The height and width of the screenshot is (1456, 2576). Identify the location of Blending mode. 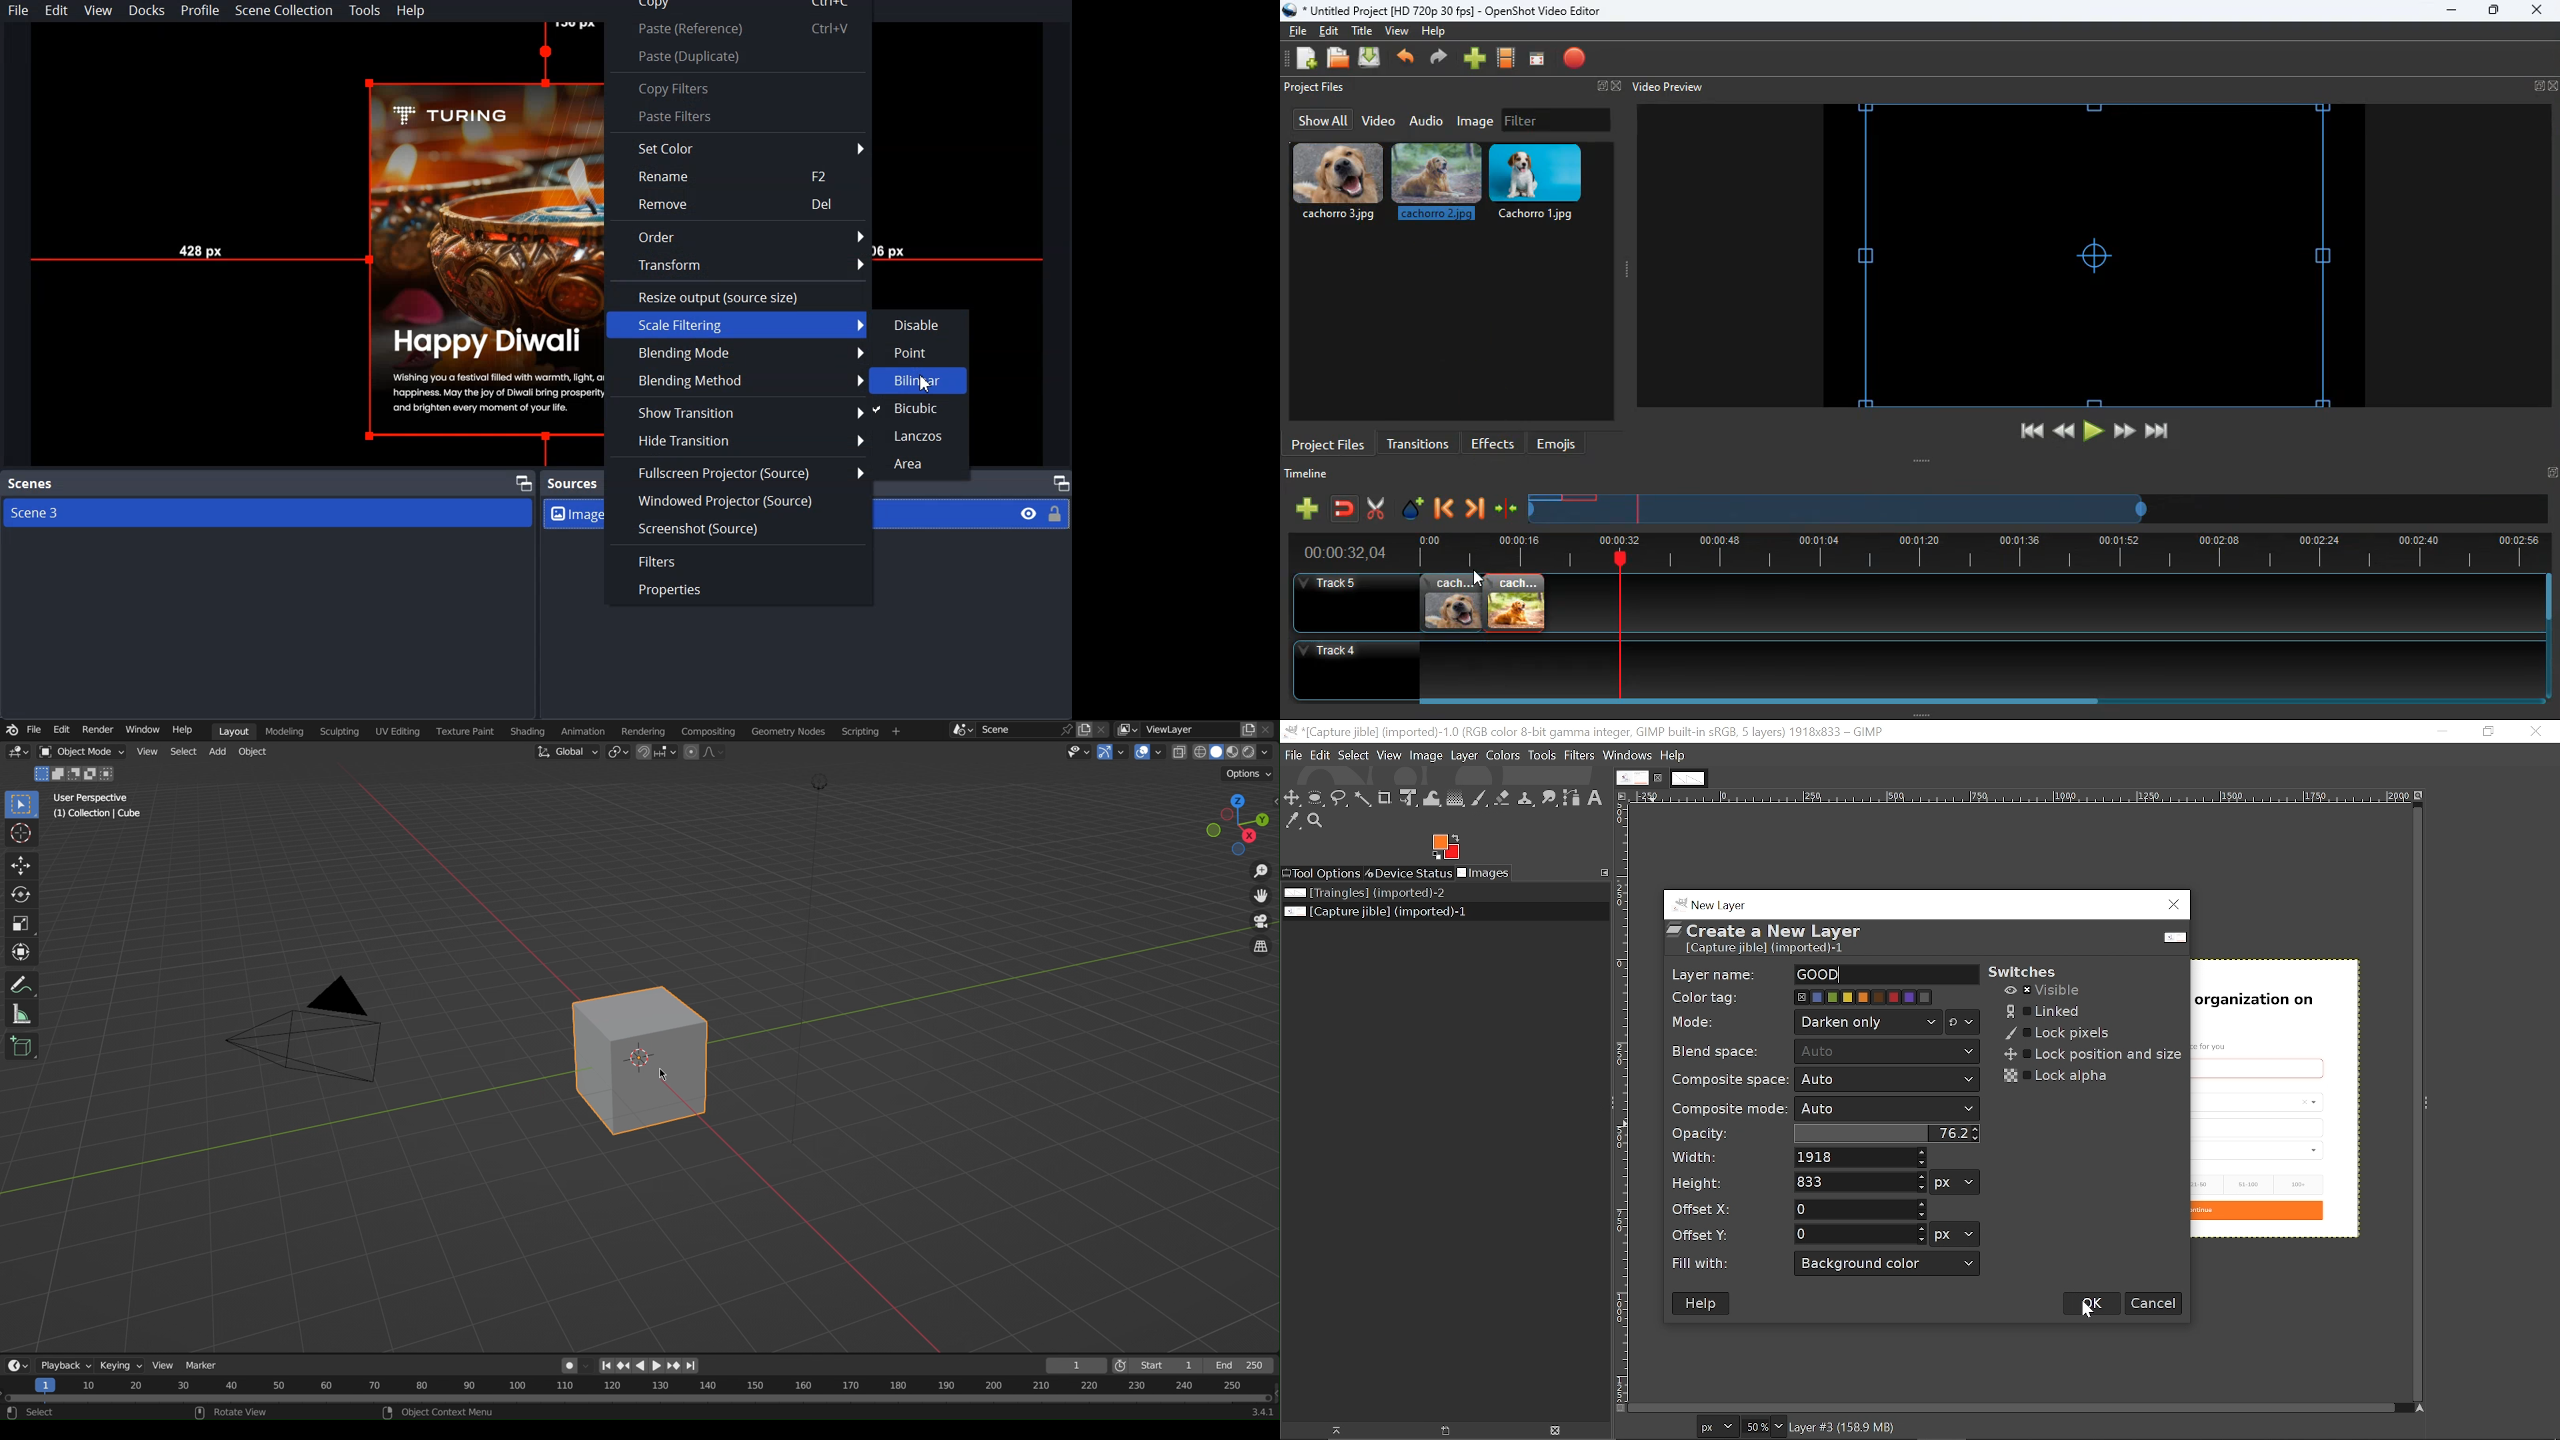
(734, 352).